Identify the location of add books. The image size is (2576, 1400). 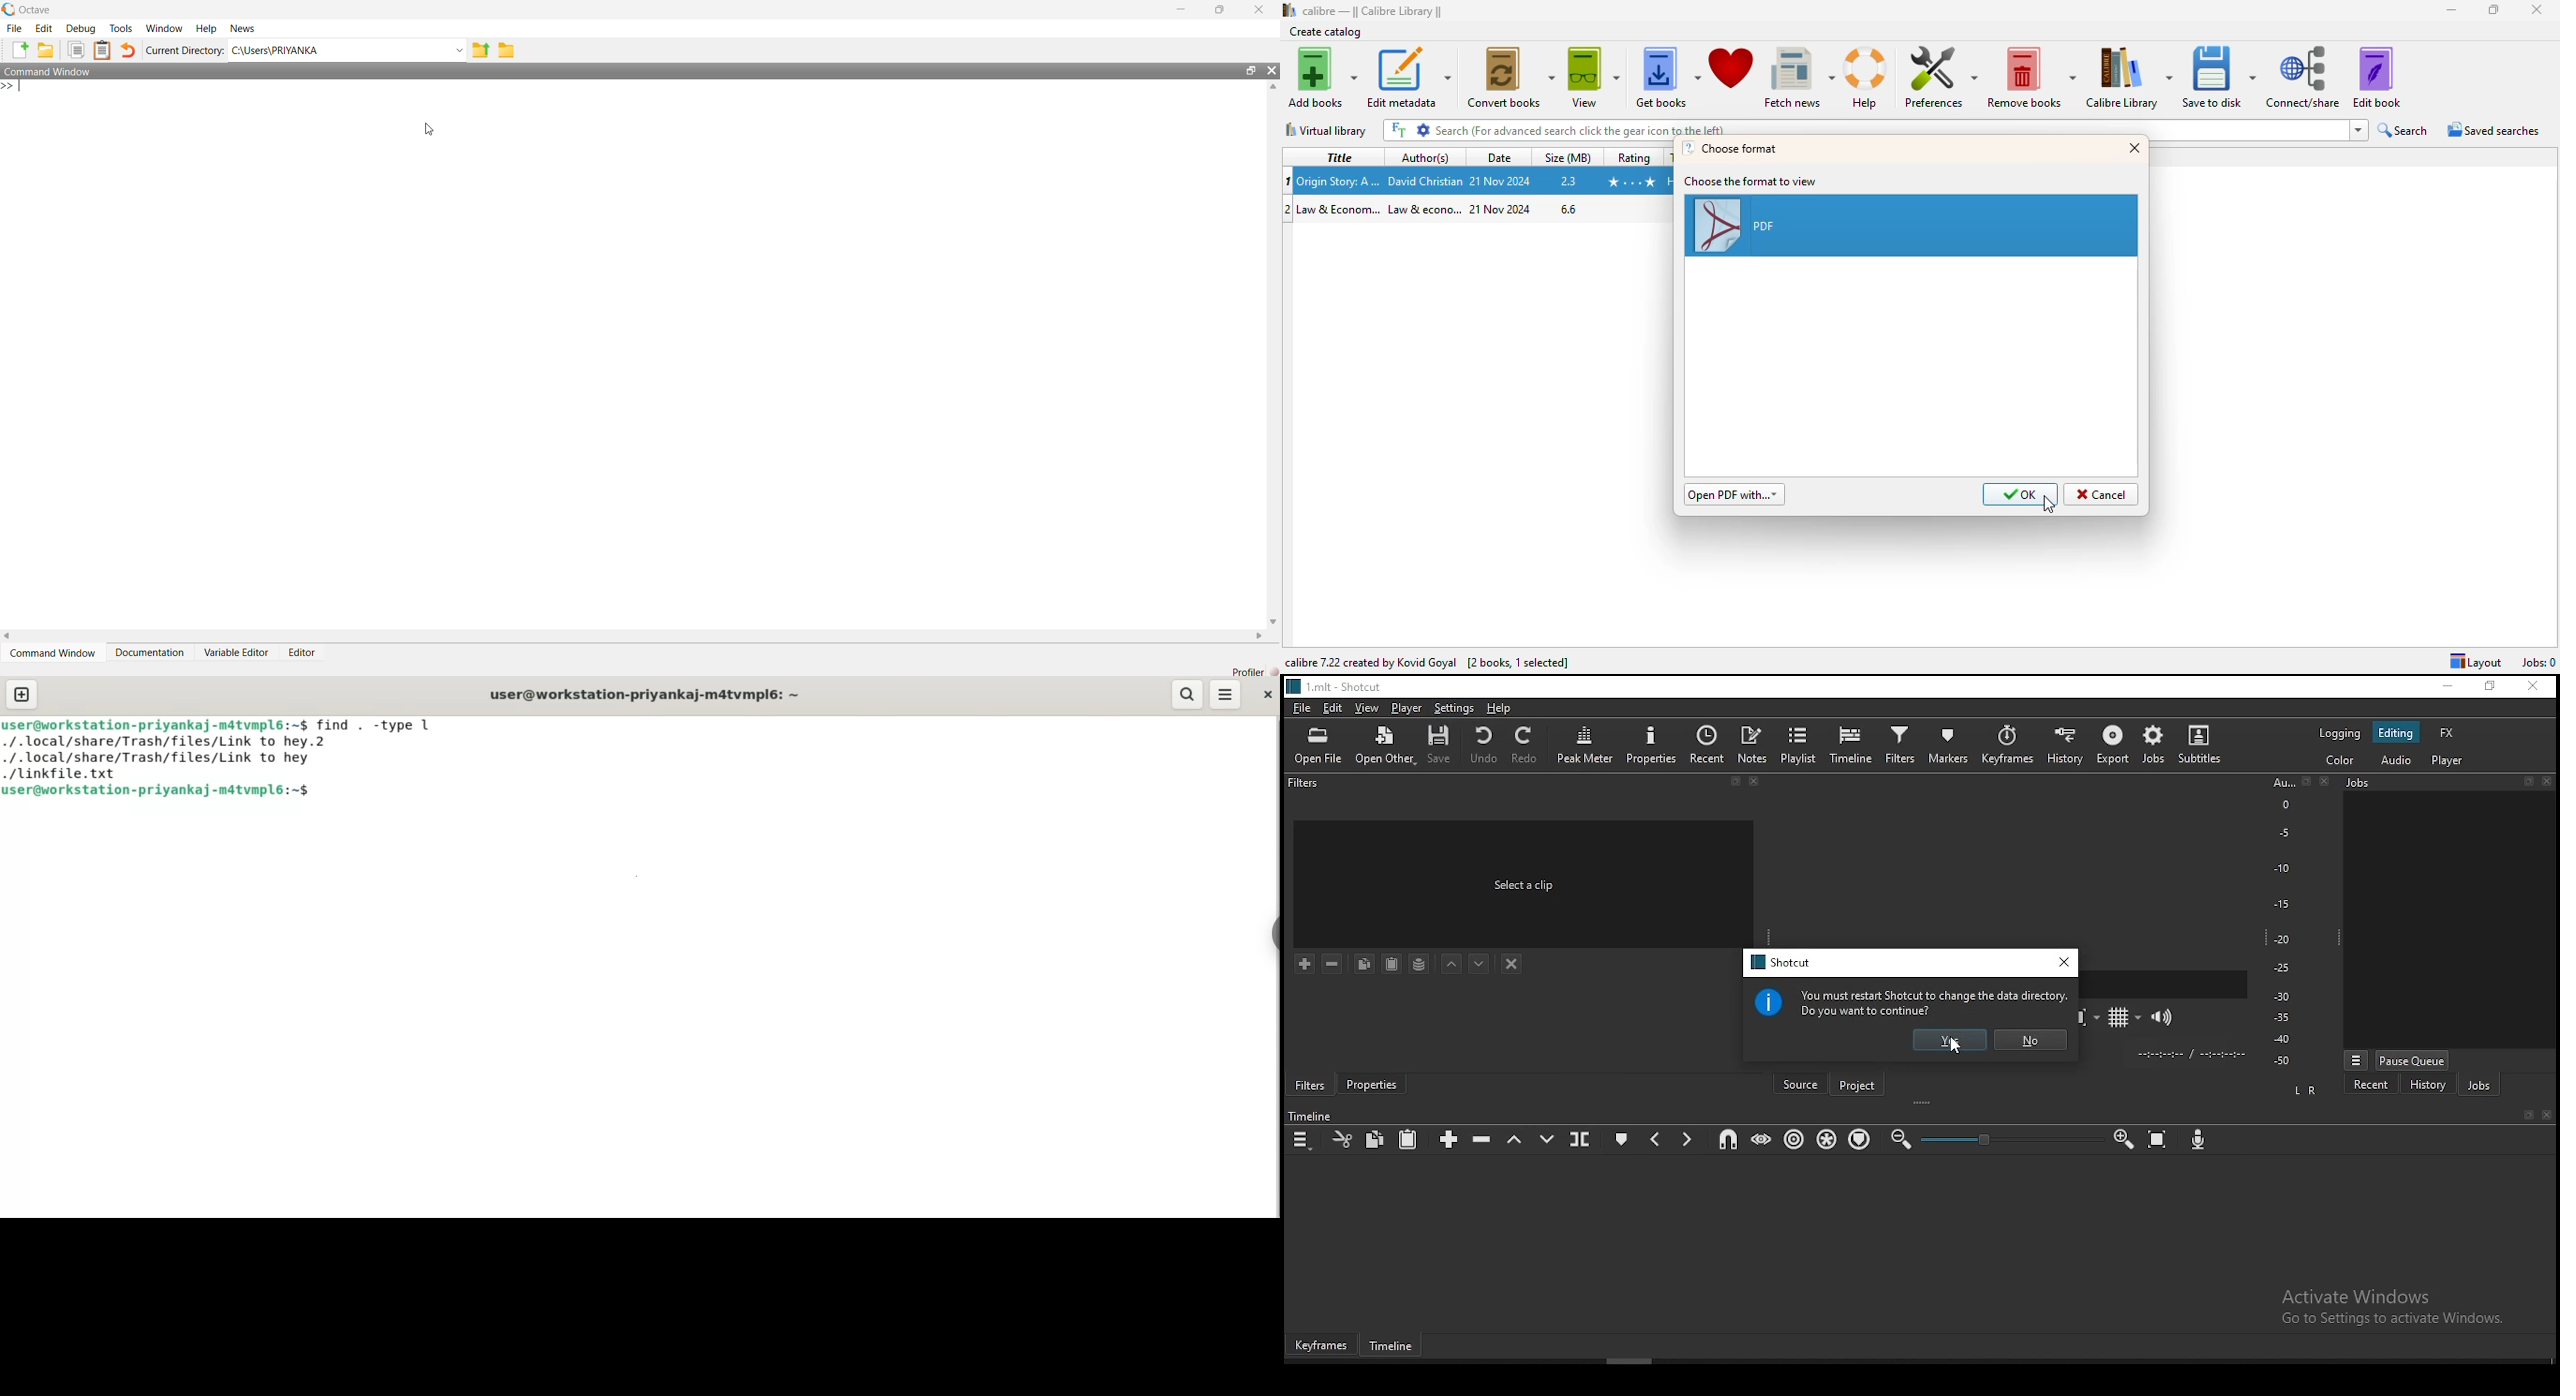
(1321, 77).